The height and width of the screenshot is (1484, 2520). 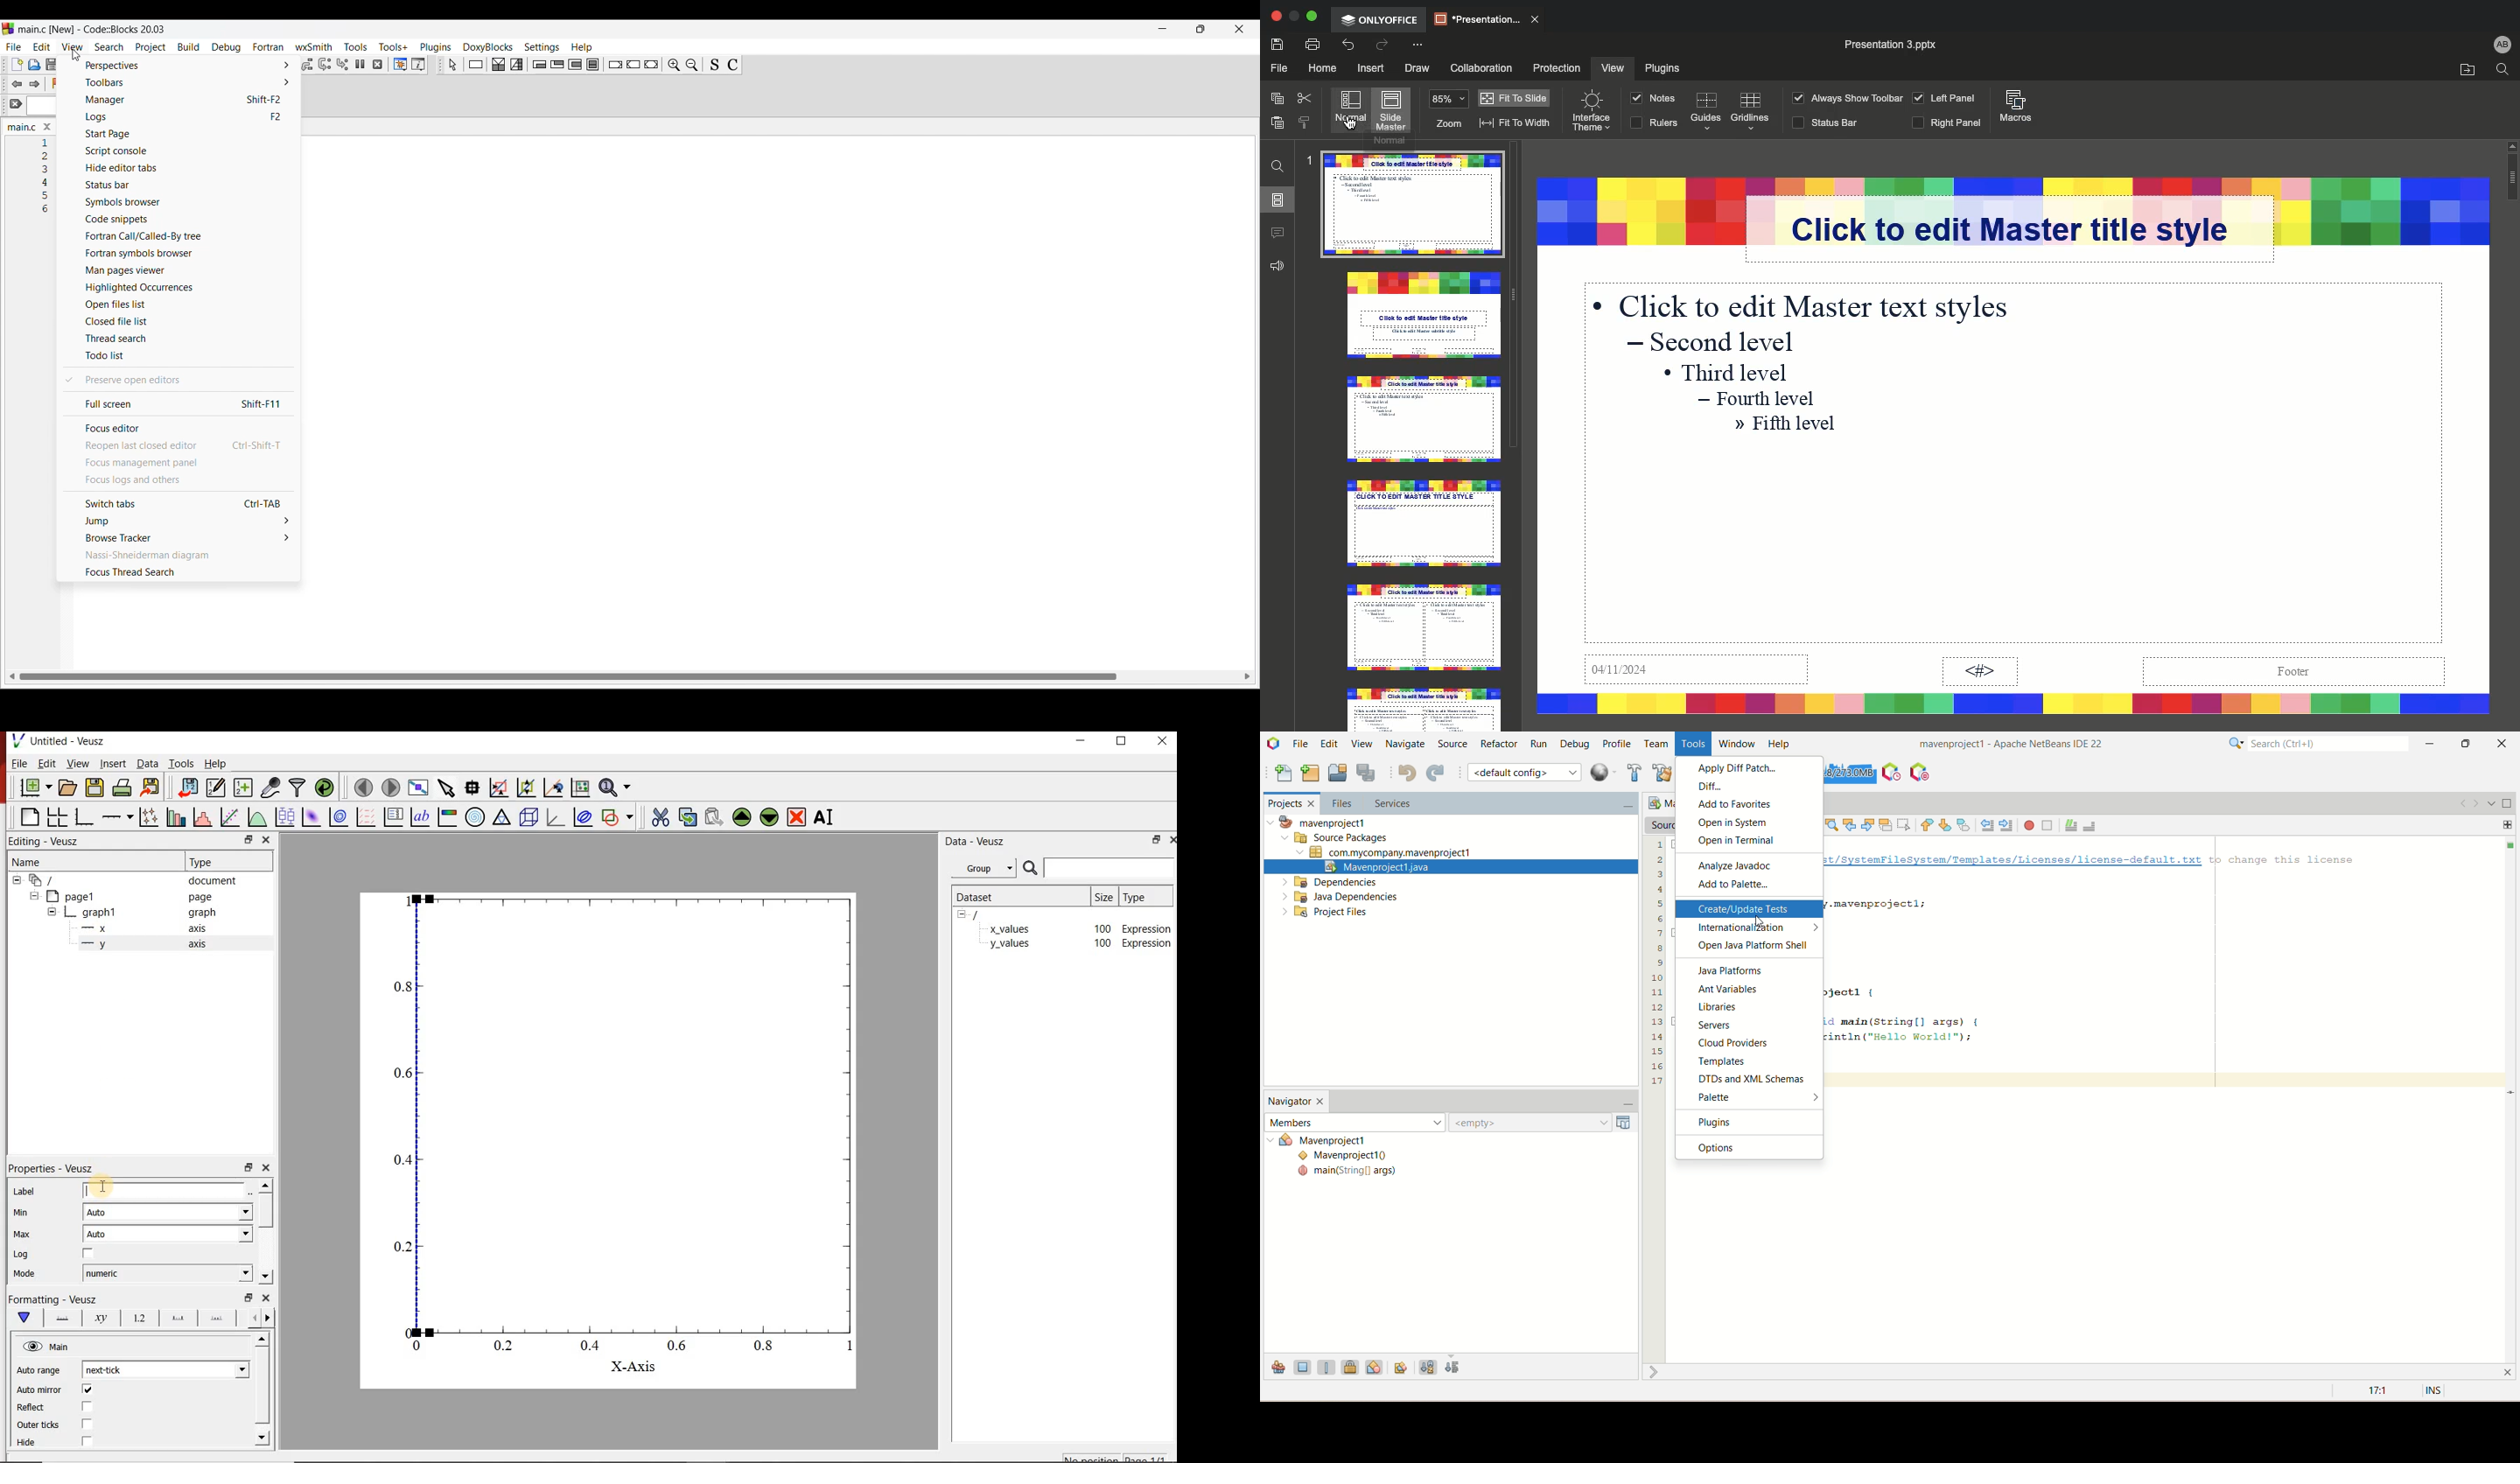 What do you see at coordinates (56, 83) in the screenshot?
I see `Toggle bookmark` at bounding box center [56, 83].